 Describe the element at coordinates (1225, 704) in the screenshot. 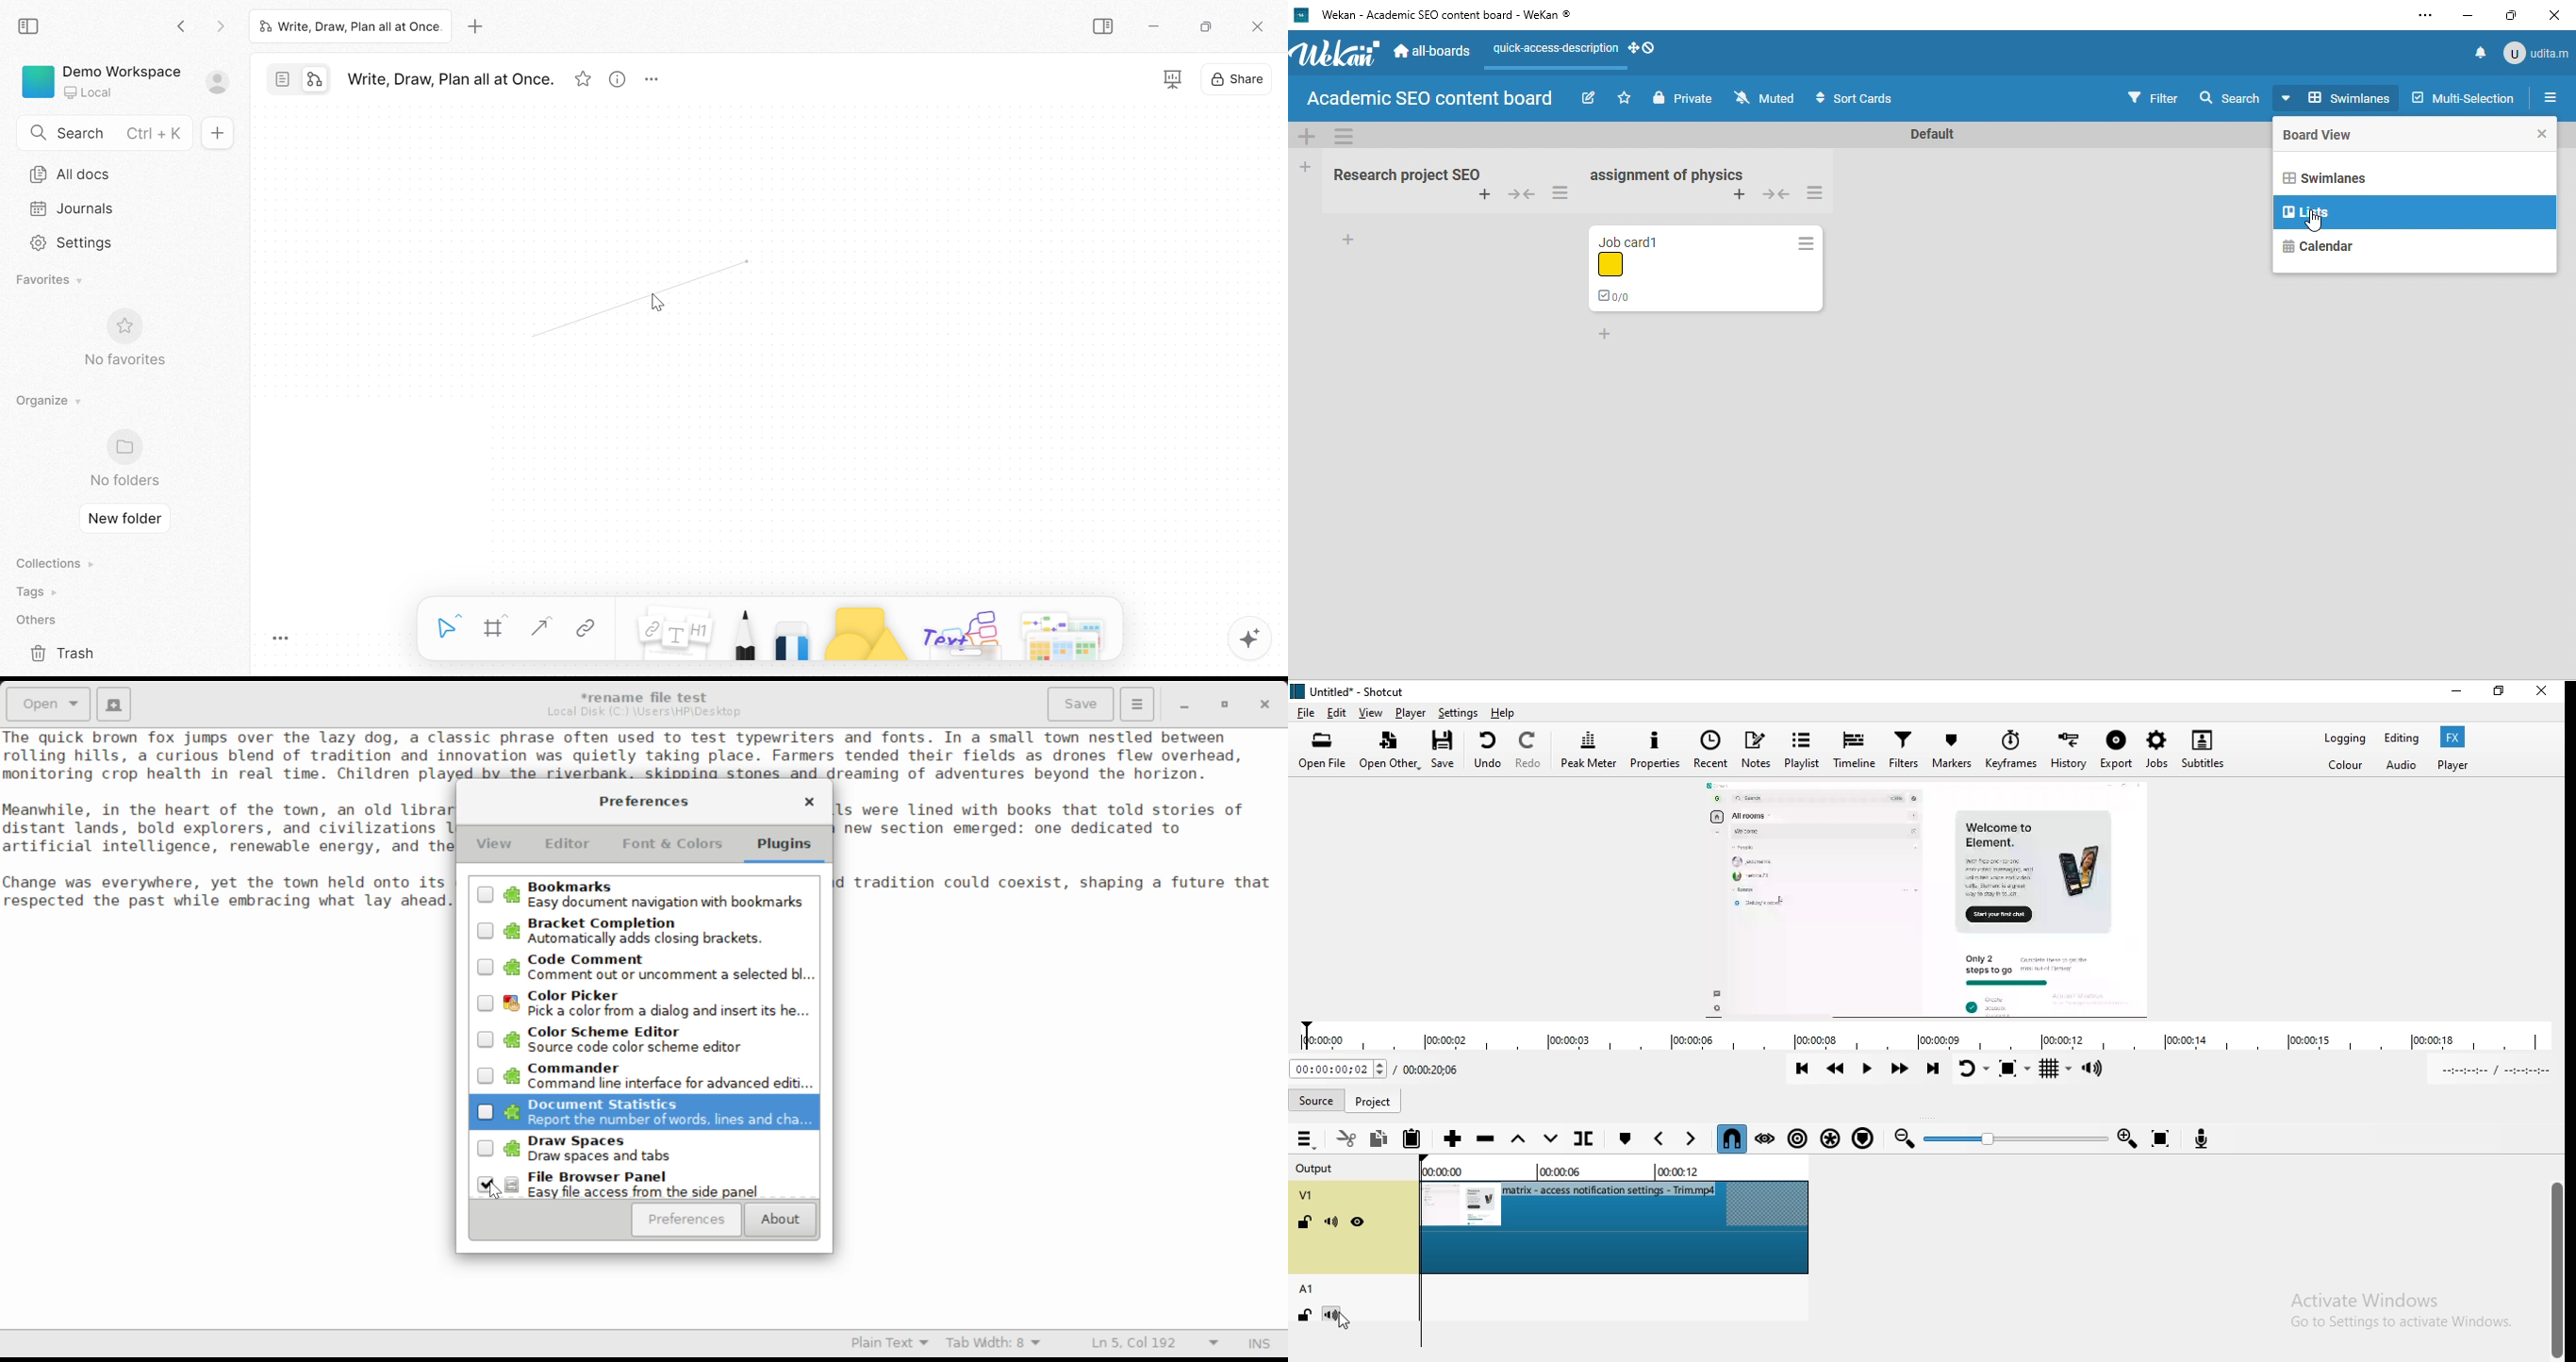

I see `Minimize` at that location.